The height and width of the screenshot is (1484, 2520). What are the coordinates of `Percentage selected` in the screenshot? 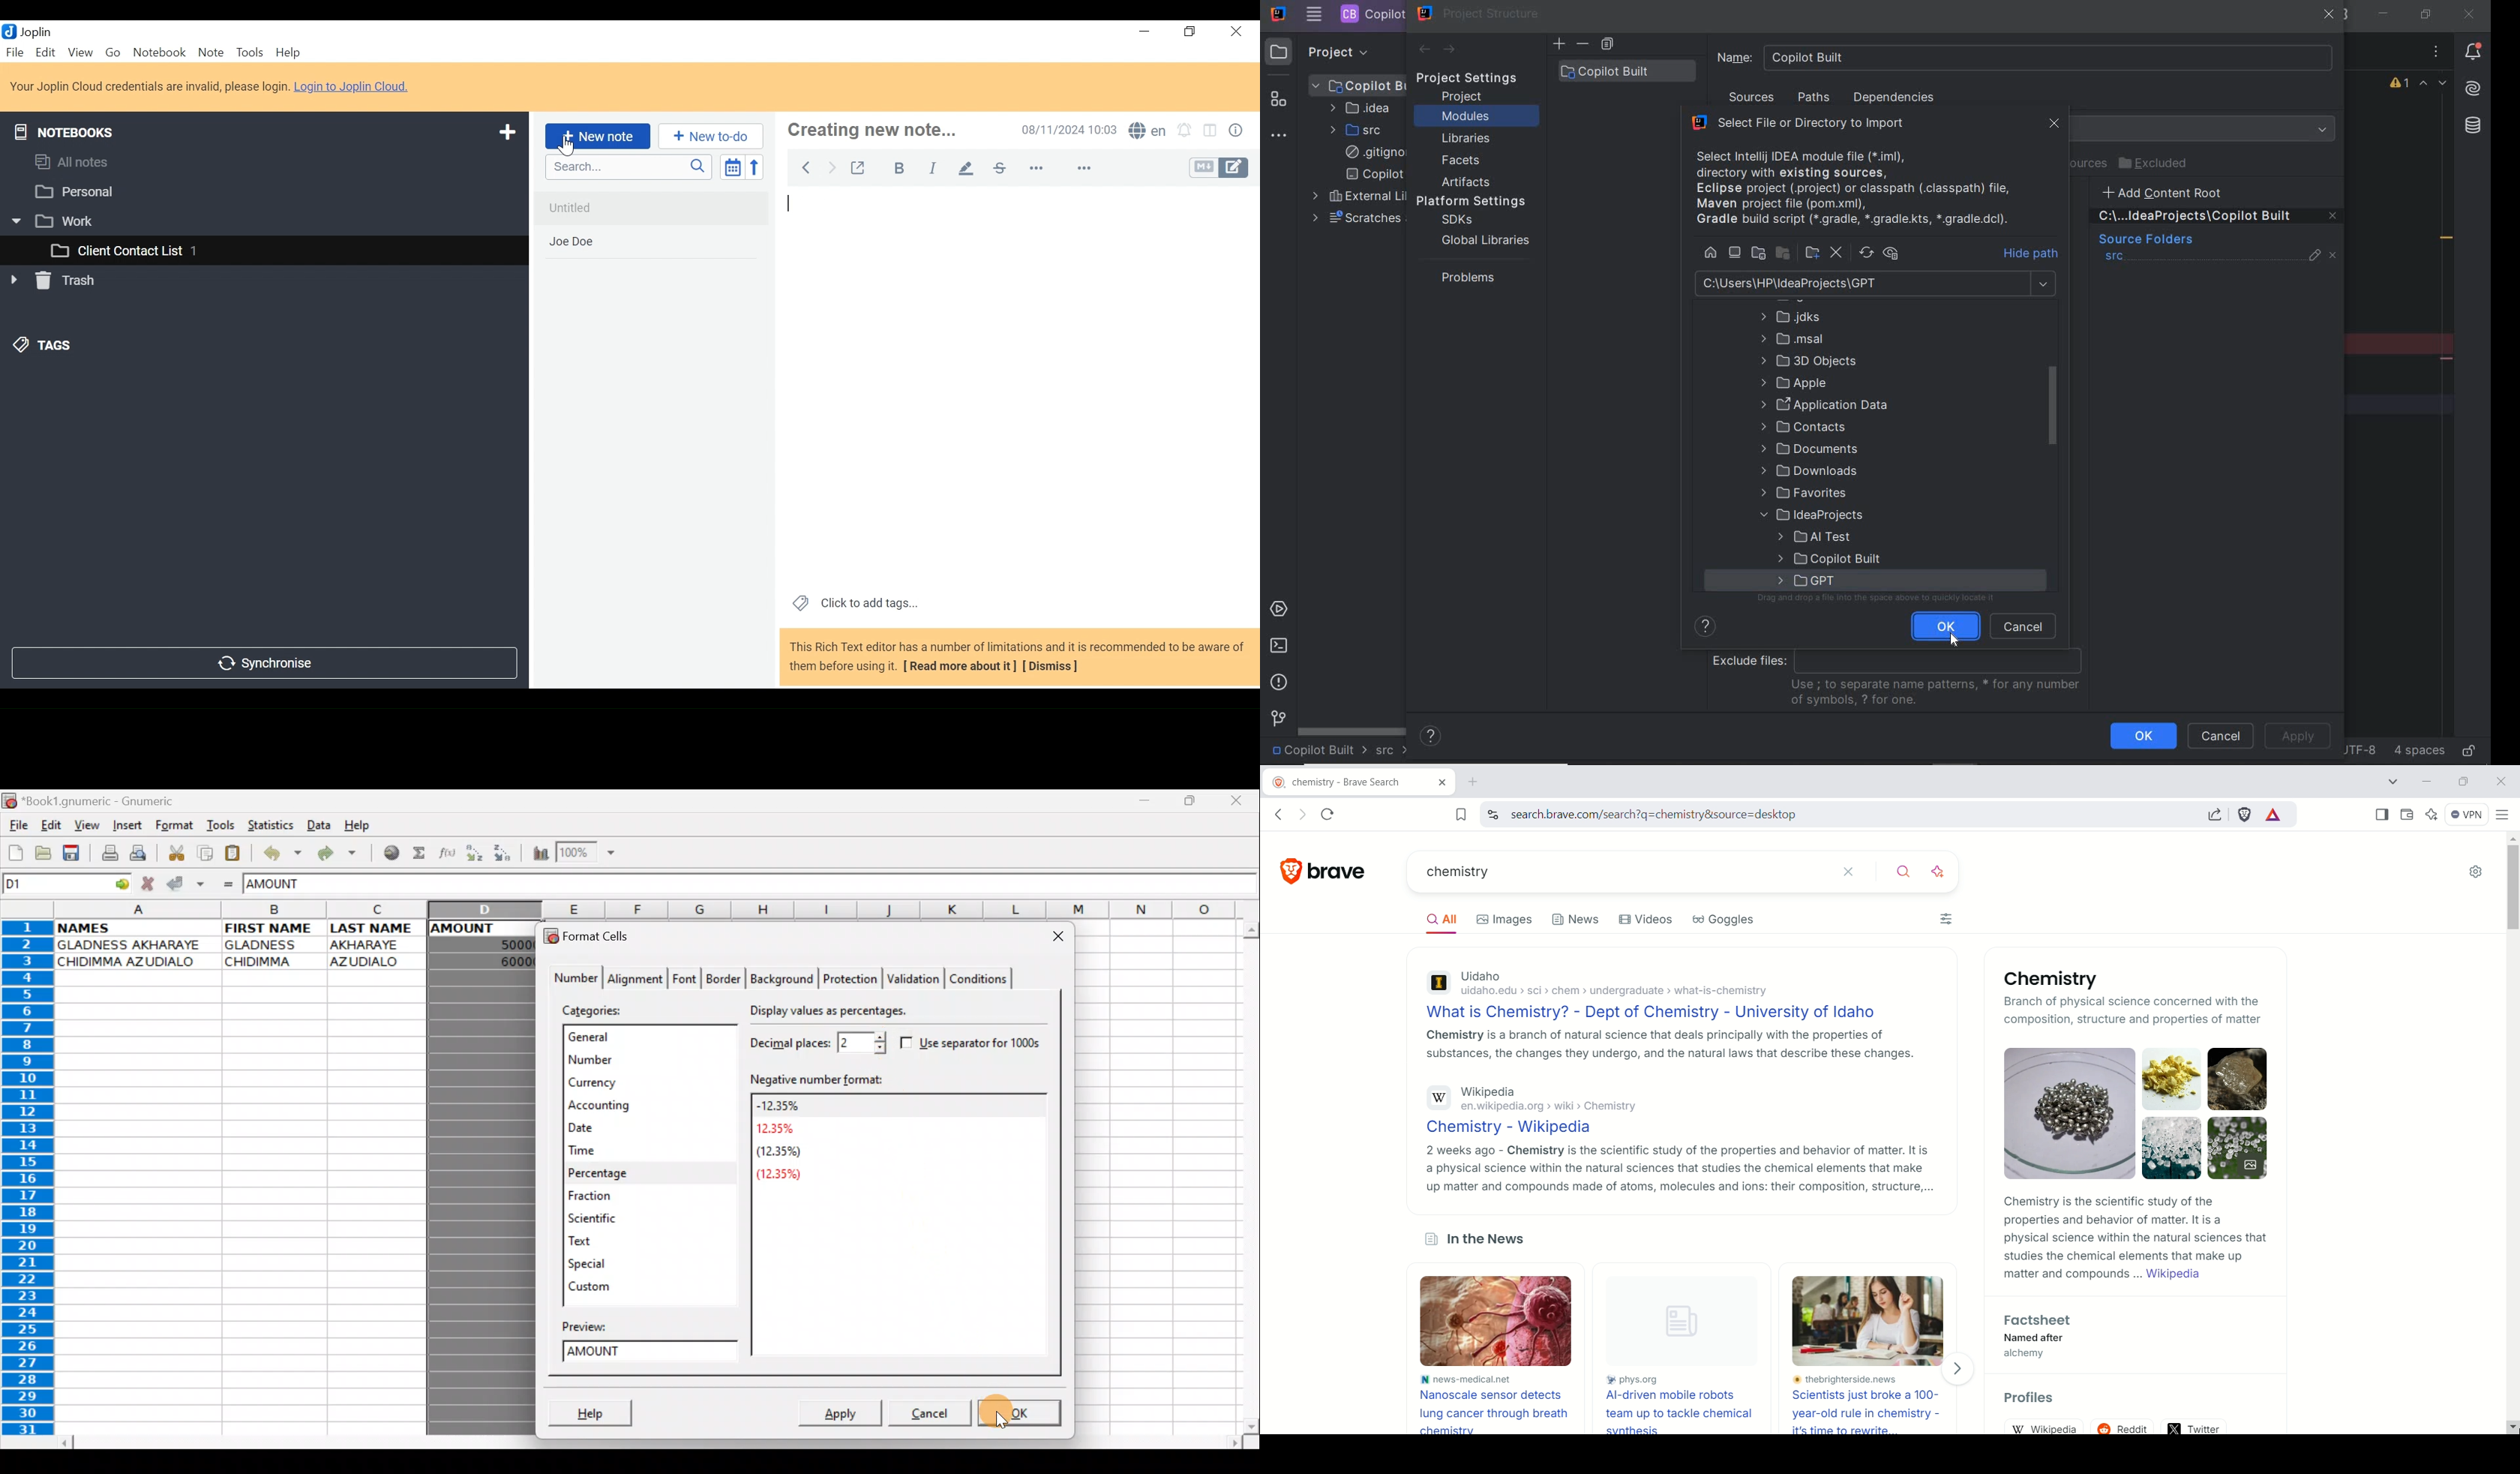 It's located at (646, 1174).